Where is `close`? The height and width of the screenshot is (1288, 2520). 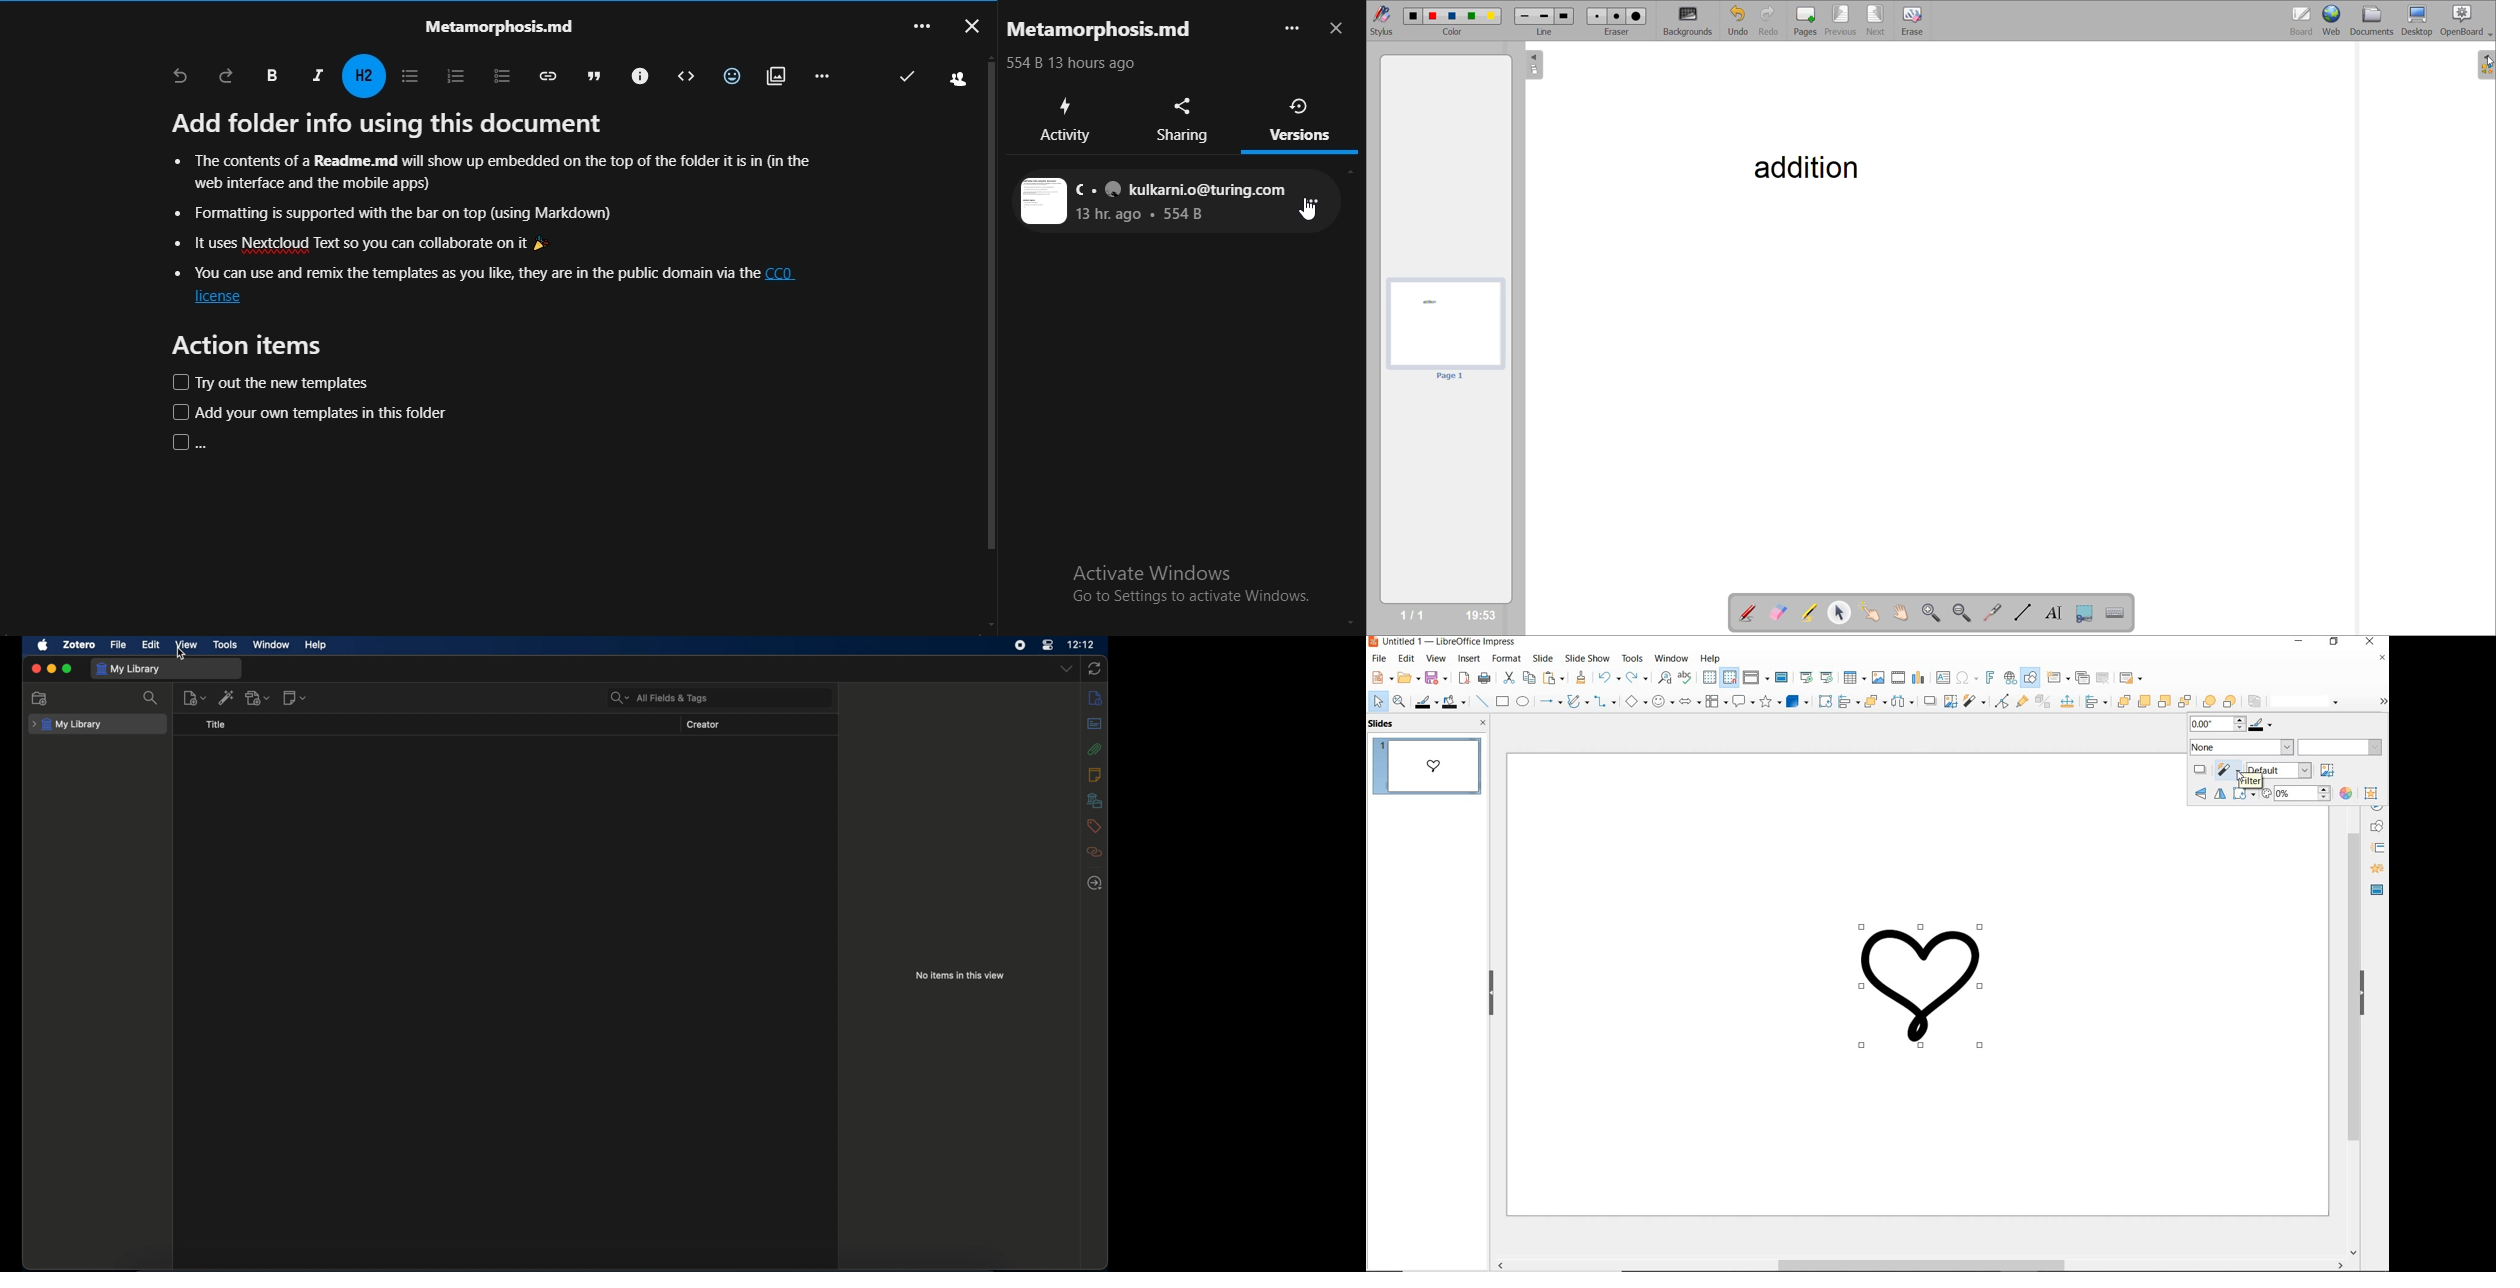
close is located at coordinates (36, 668).